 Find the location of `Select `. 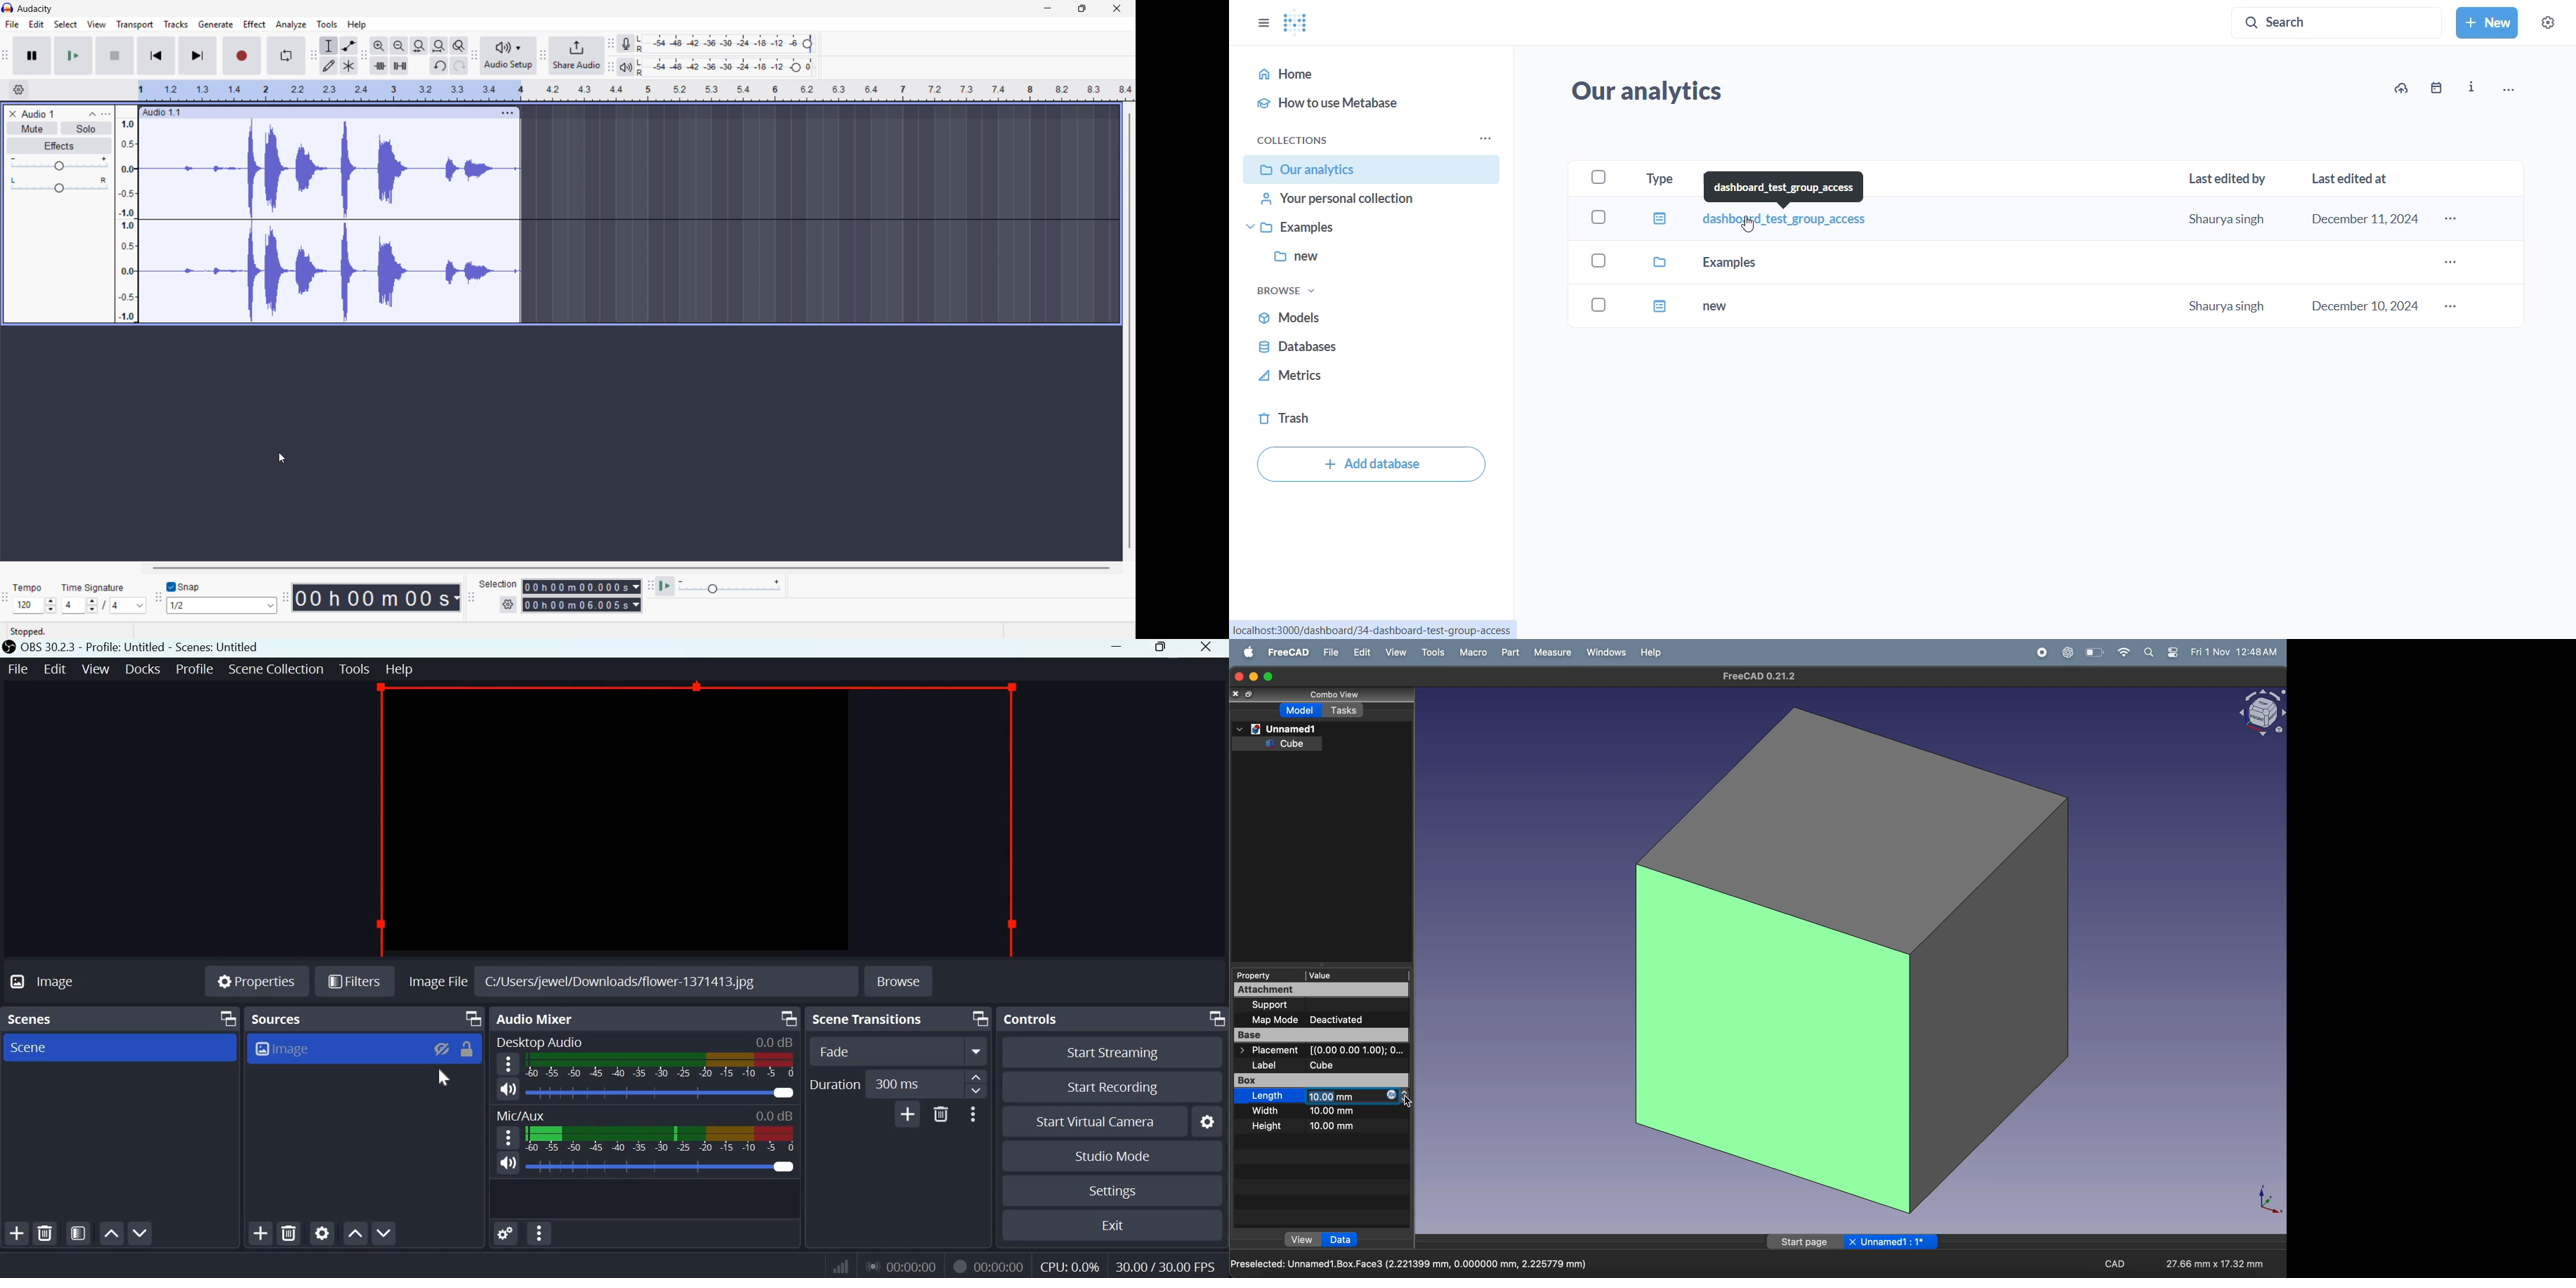

Select  is located at coordinates (65, 25).